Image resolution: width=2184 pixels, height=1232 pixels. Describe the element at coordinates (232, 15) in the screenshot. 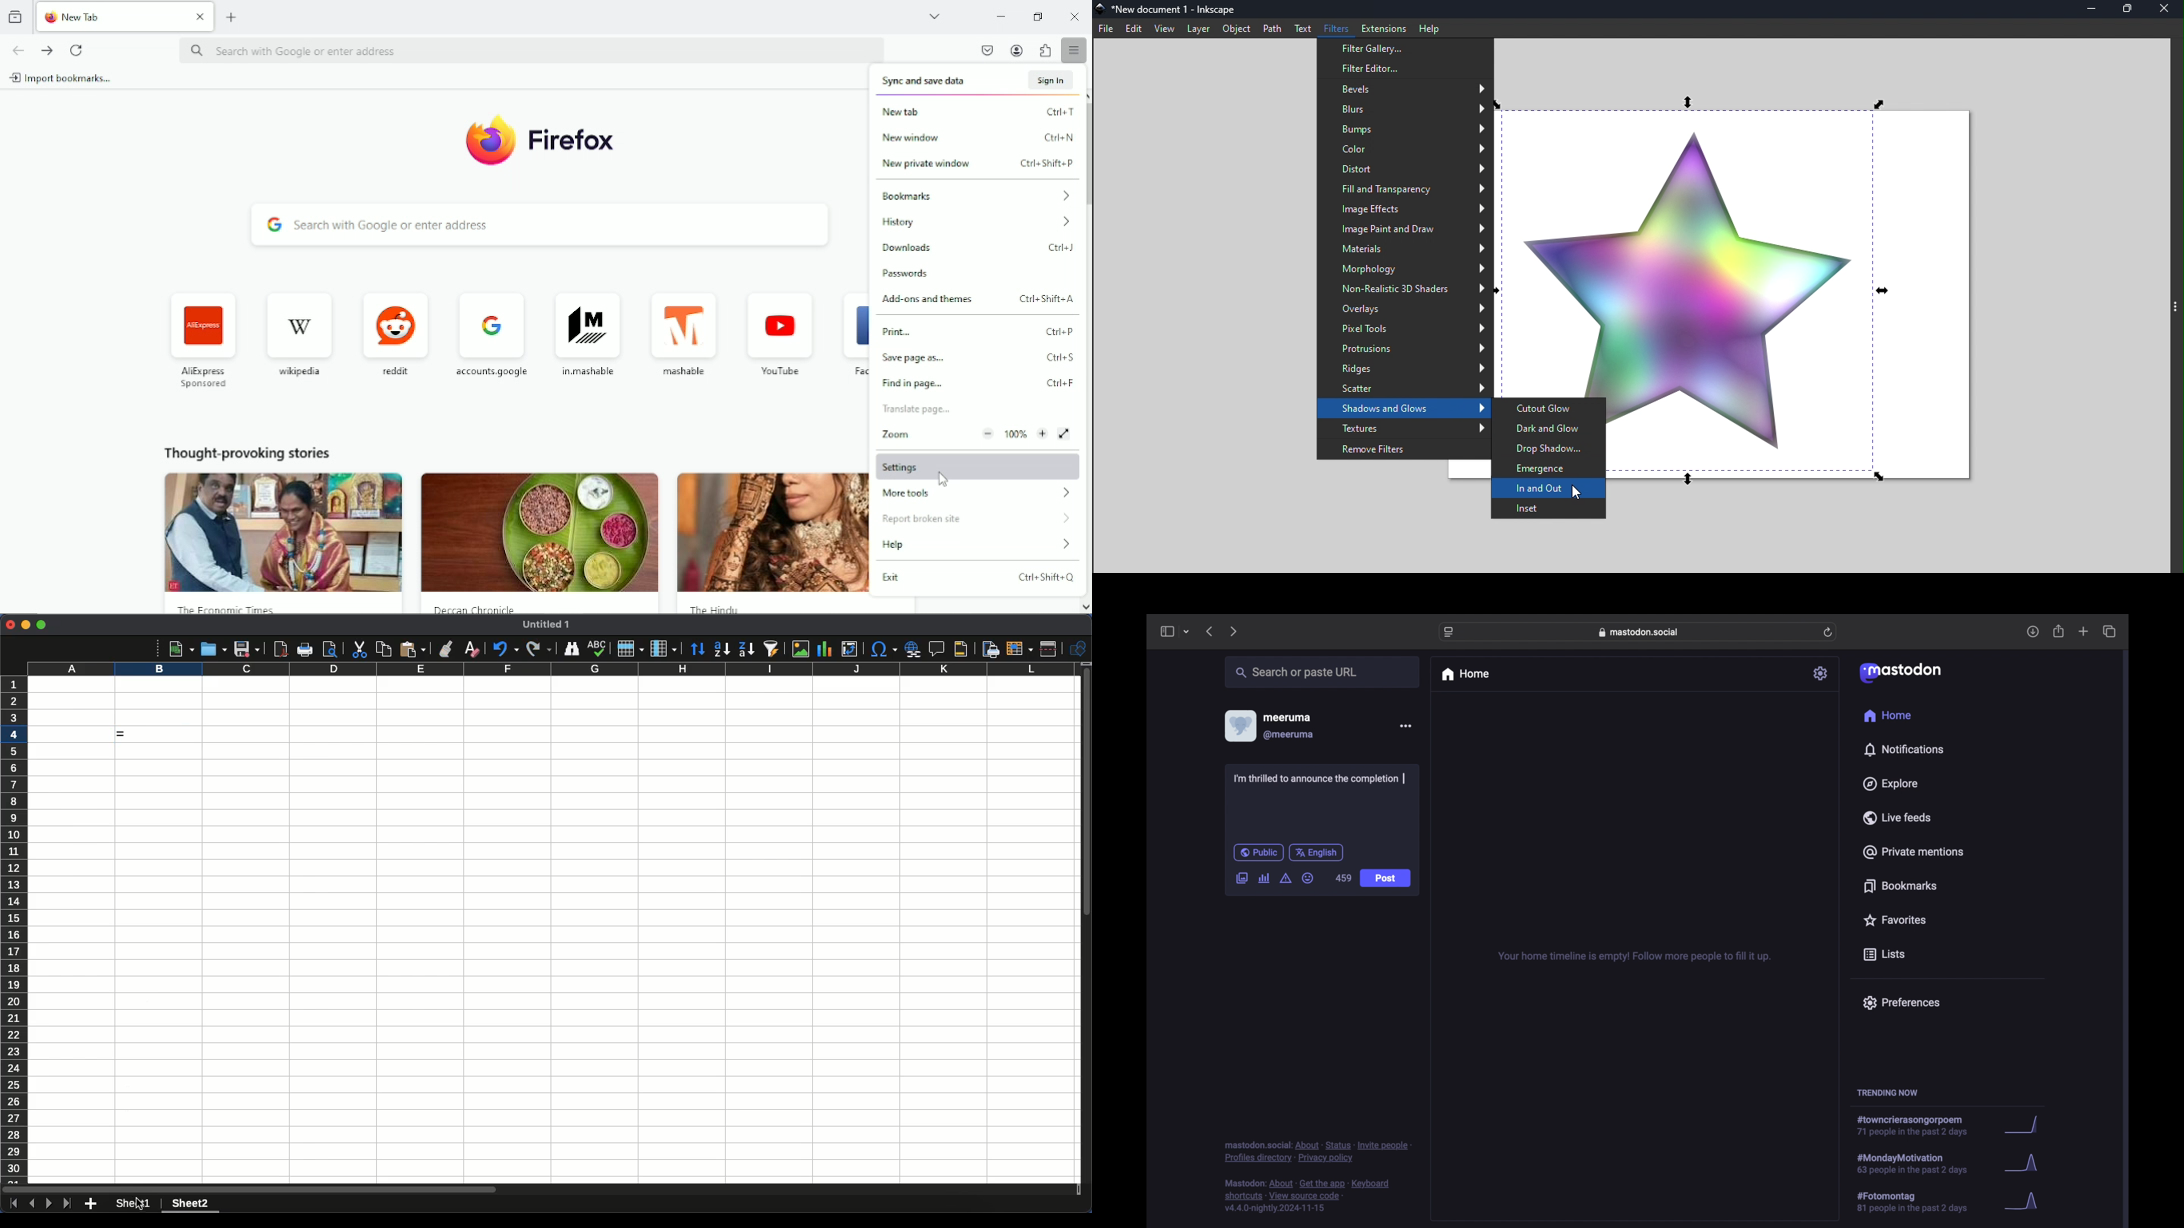

I see `new tab` at that location.